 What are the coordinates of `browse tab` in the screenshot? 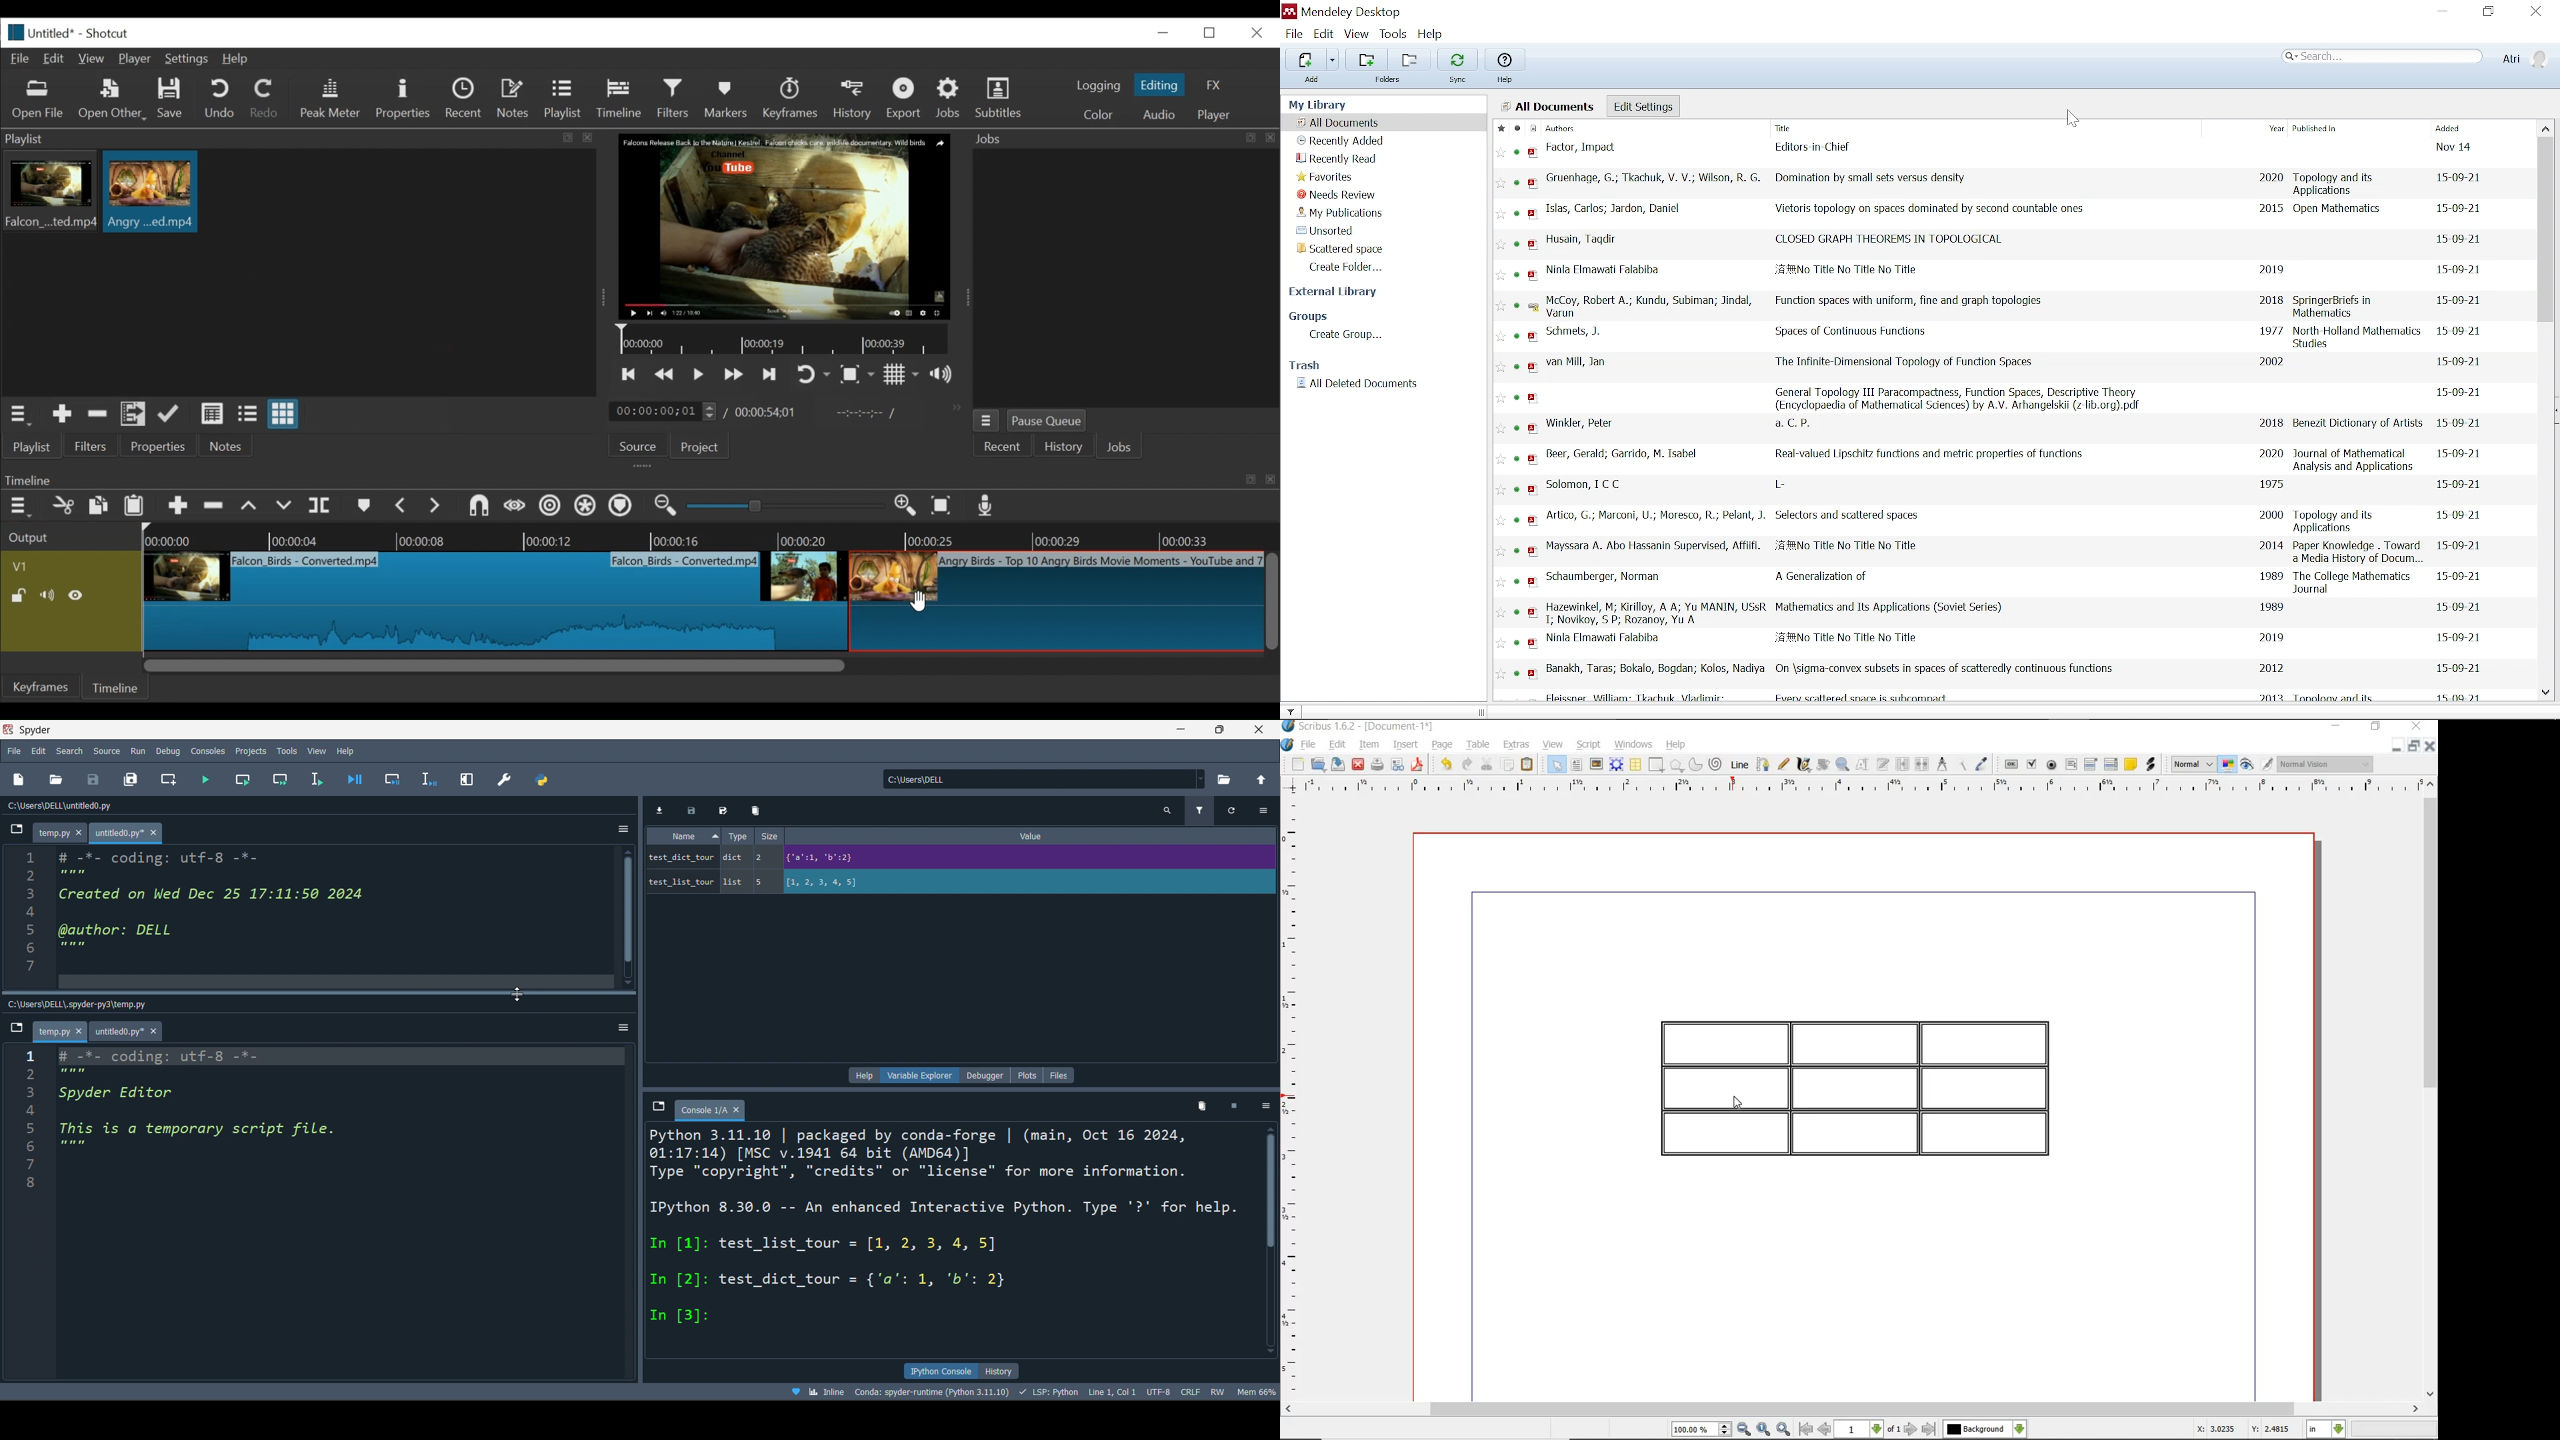 It's located at (17, 1029).